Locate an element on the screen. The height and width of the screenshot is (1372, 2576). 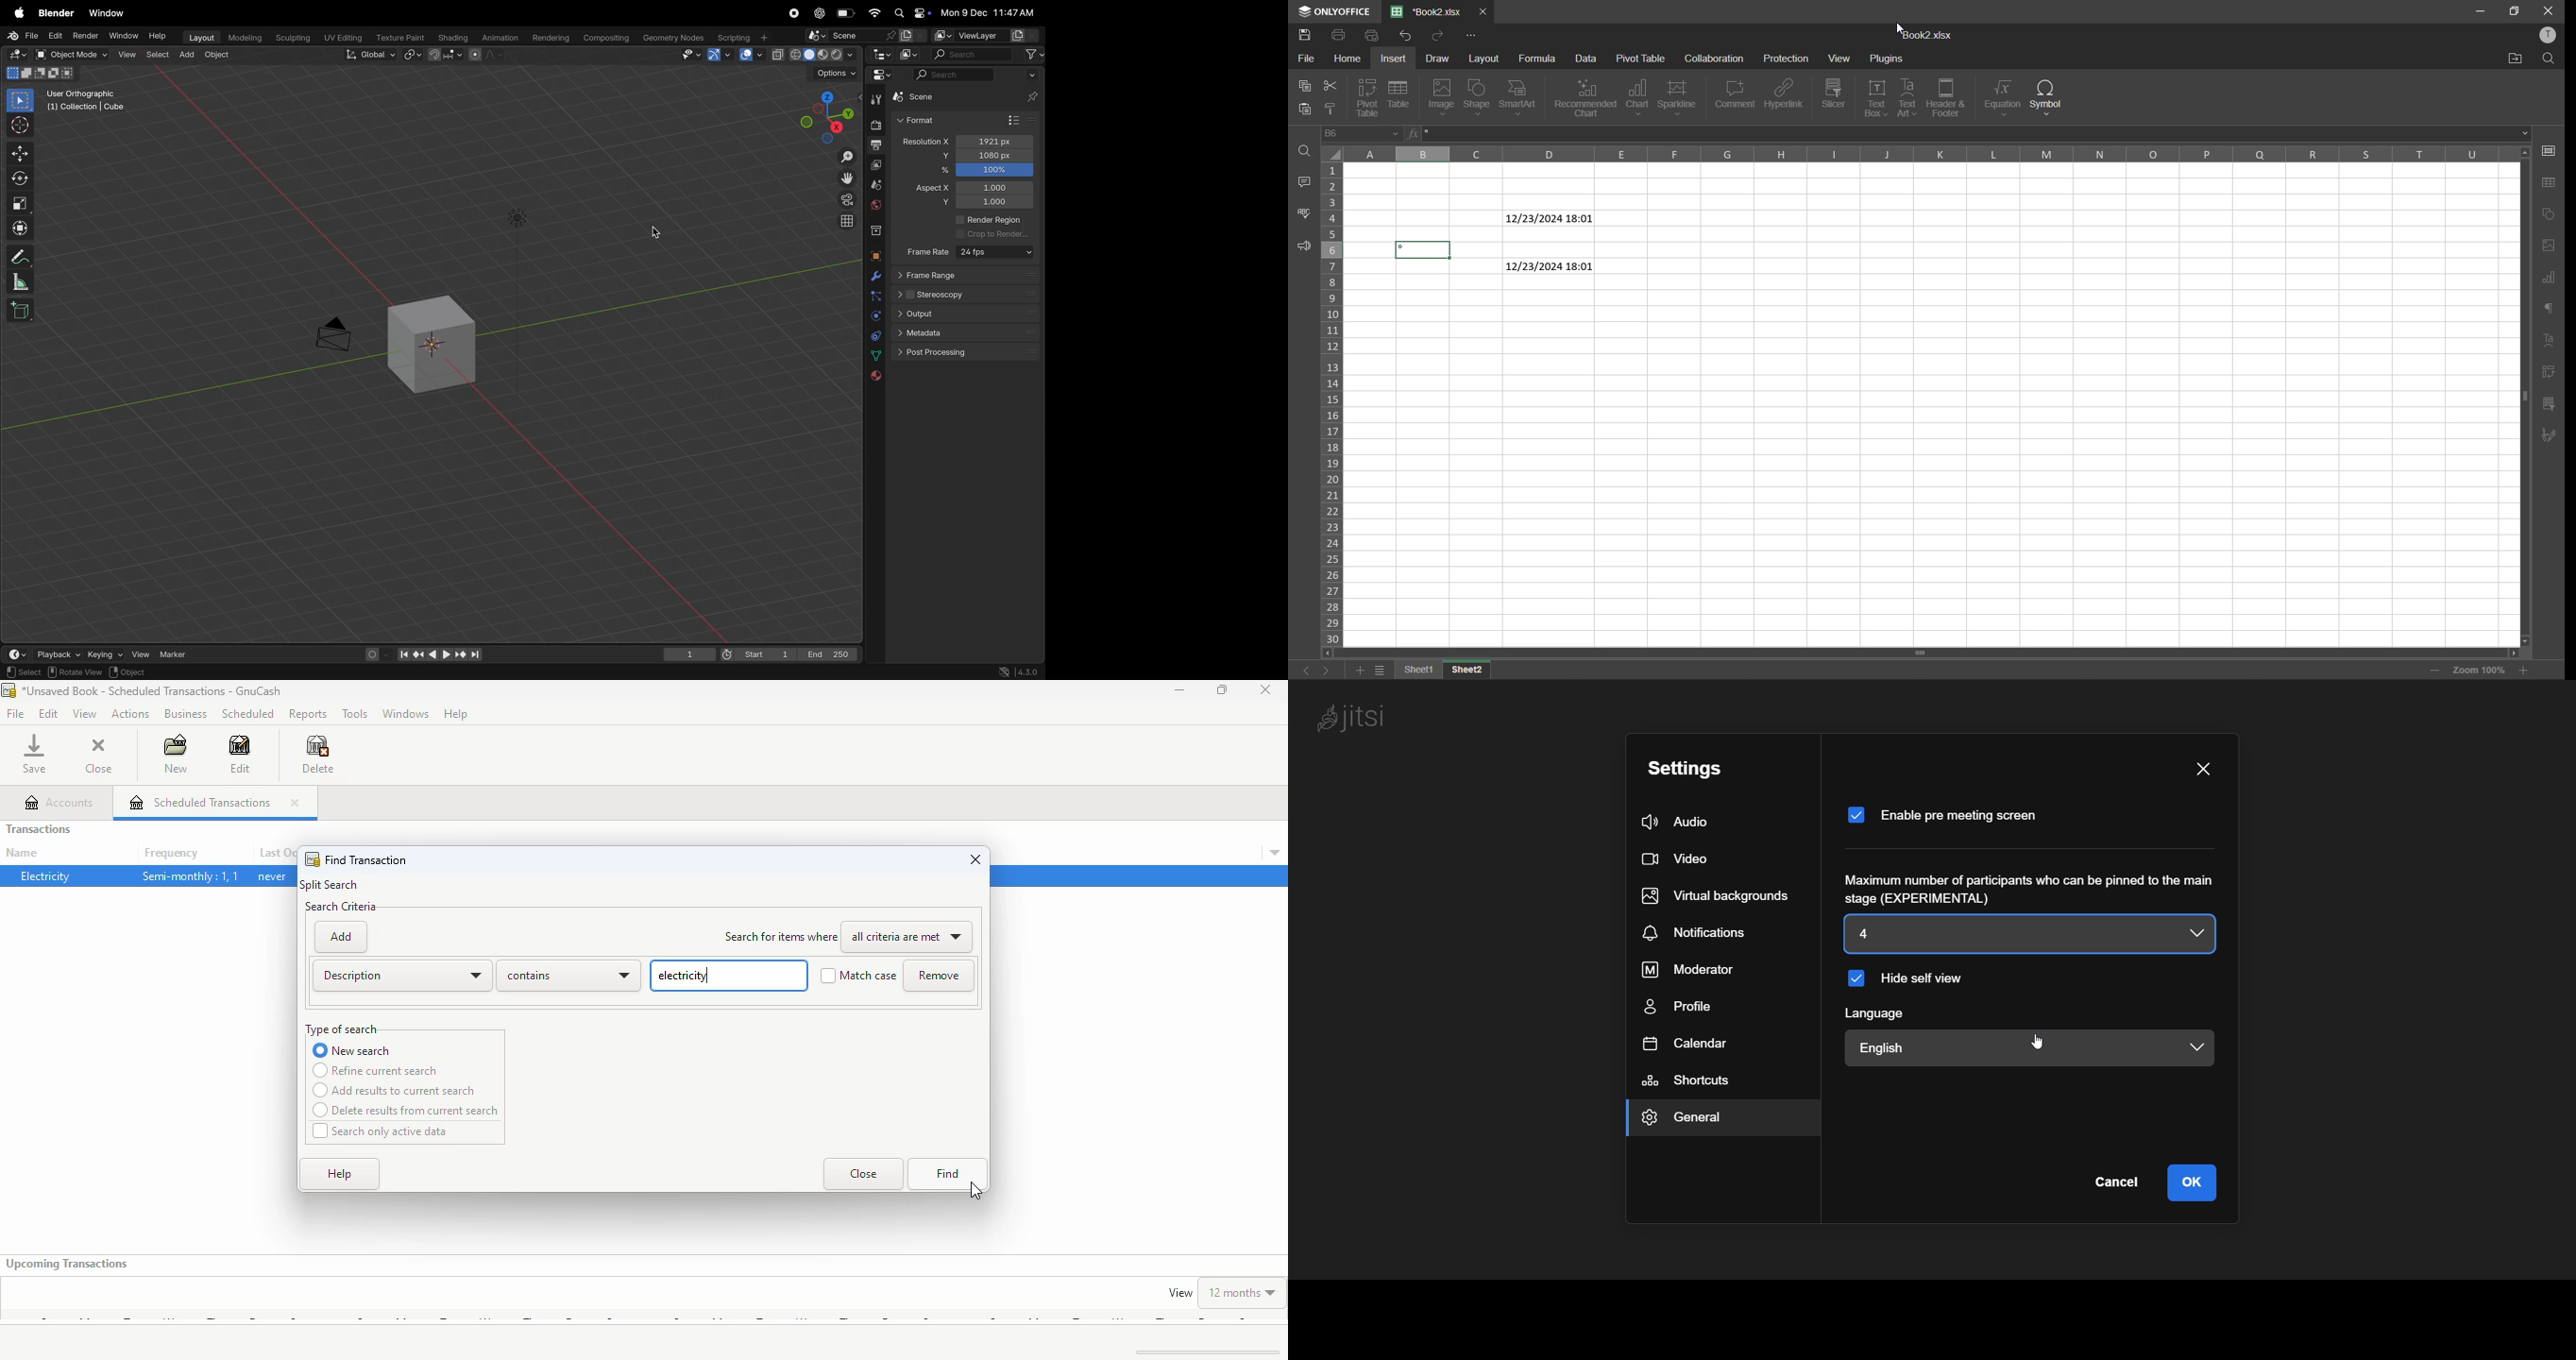
D6 is located at coordinates (1363, 133).